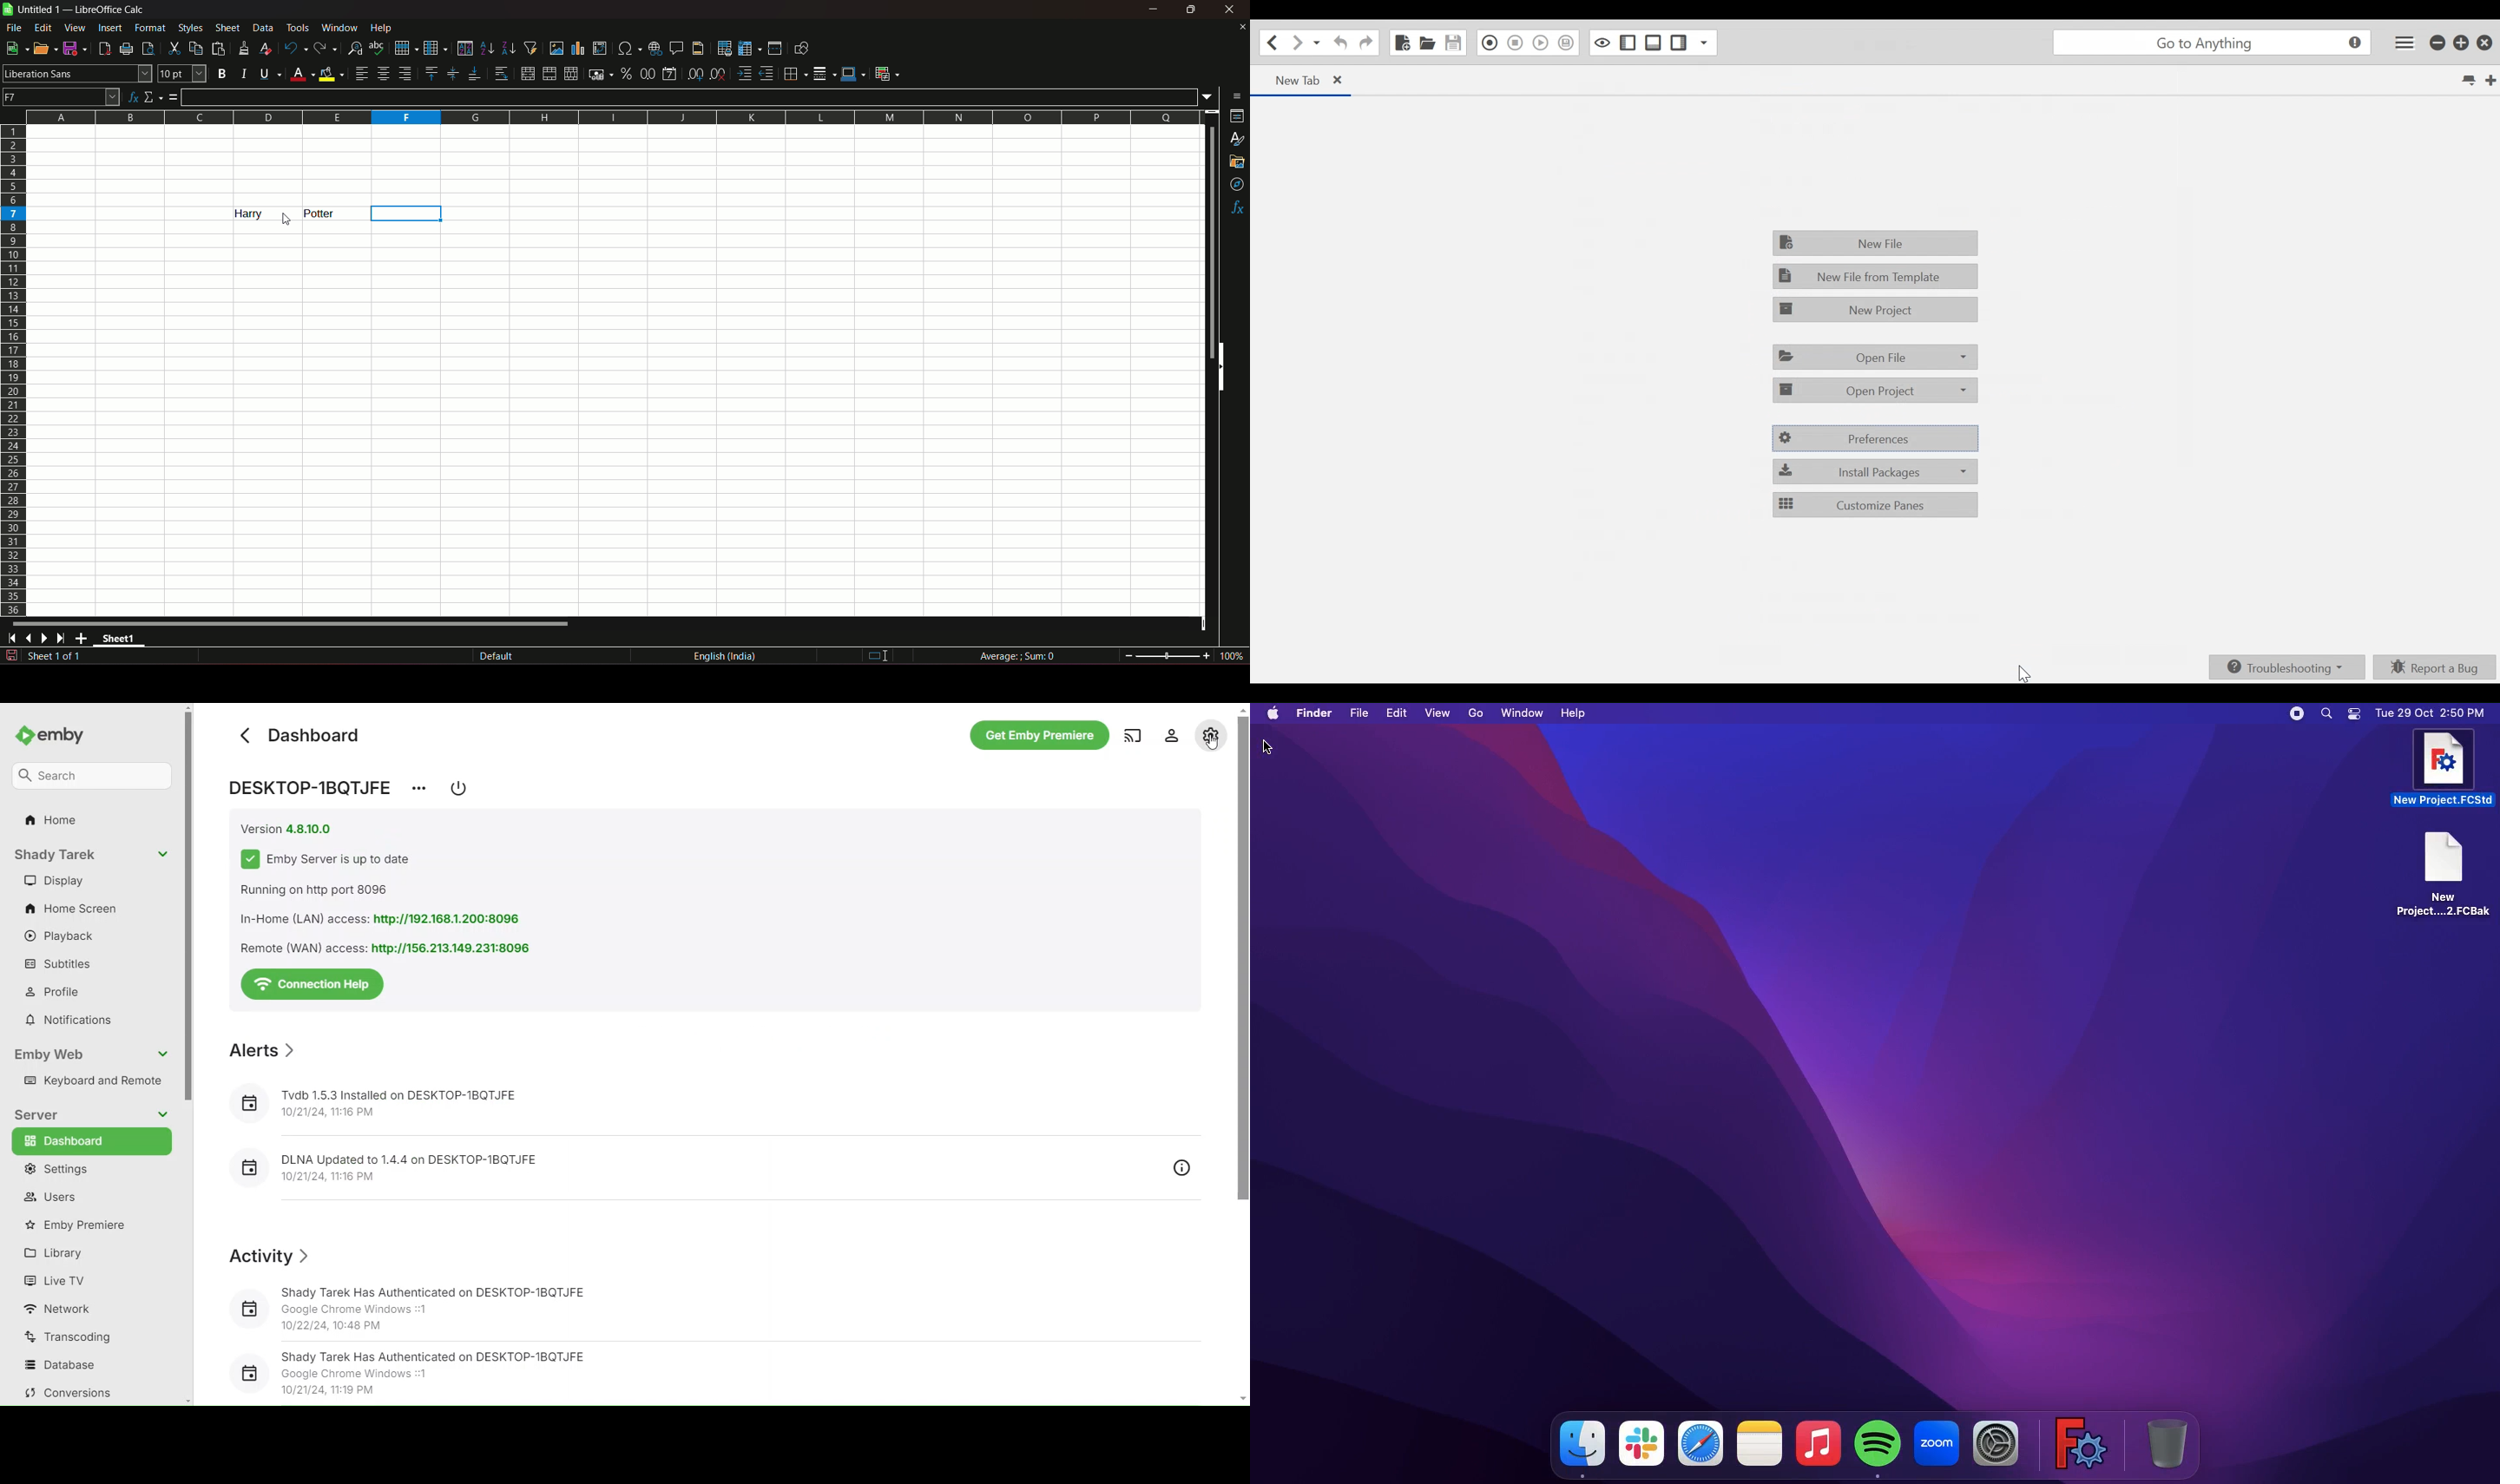 The width and height of the screenshot is (2520, 1484). Describe the element at coordinates (89, 1226) in the screenshot. I see `Emby Premiere` at that location.